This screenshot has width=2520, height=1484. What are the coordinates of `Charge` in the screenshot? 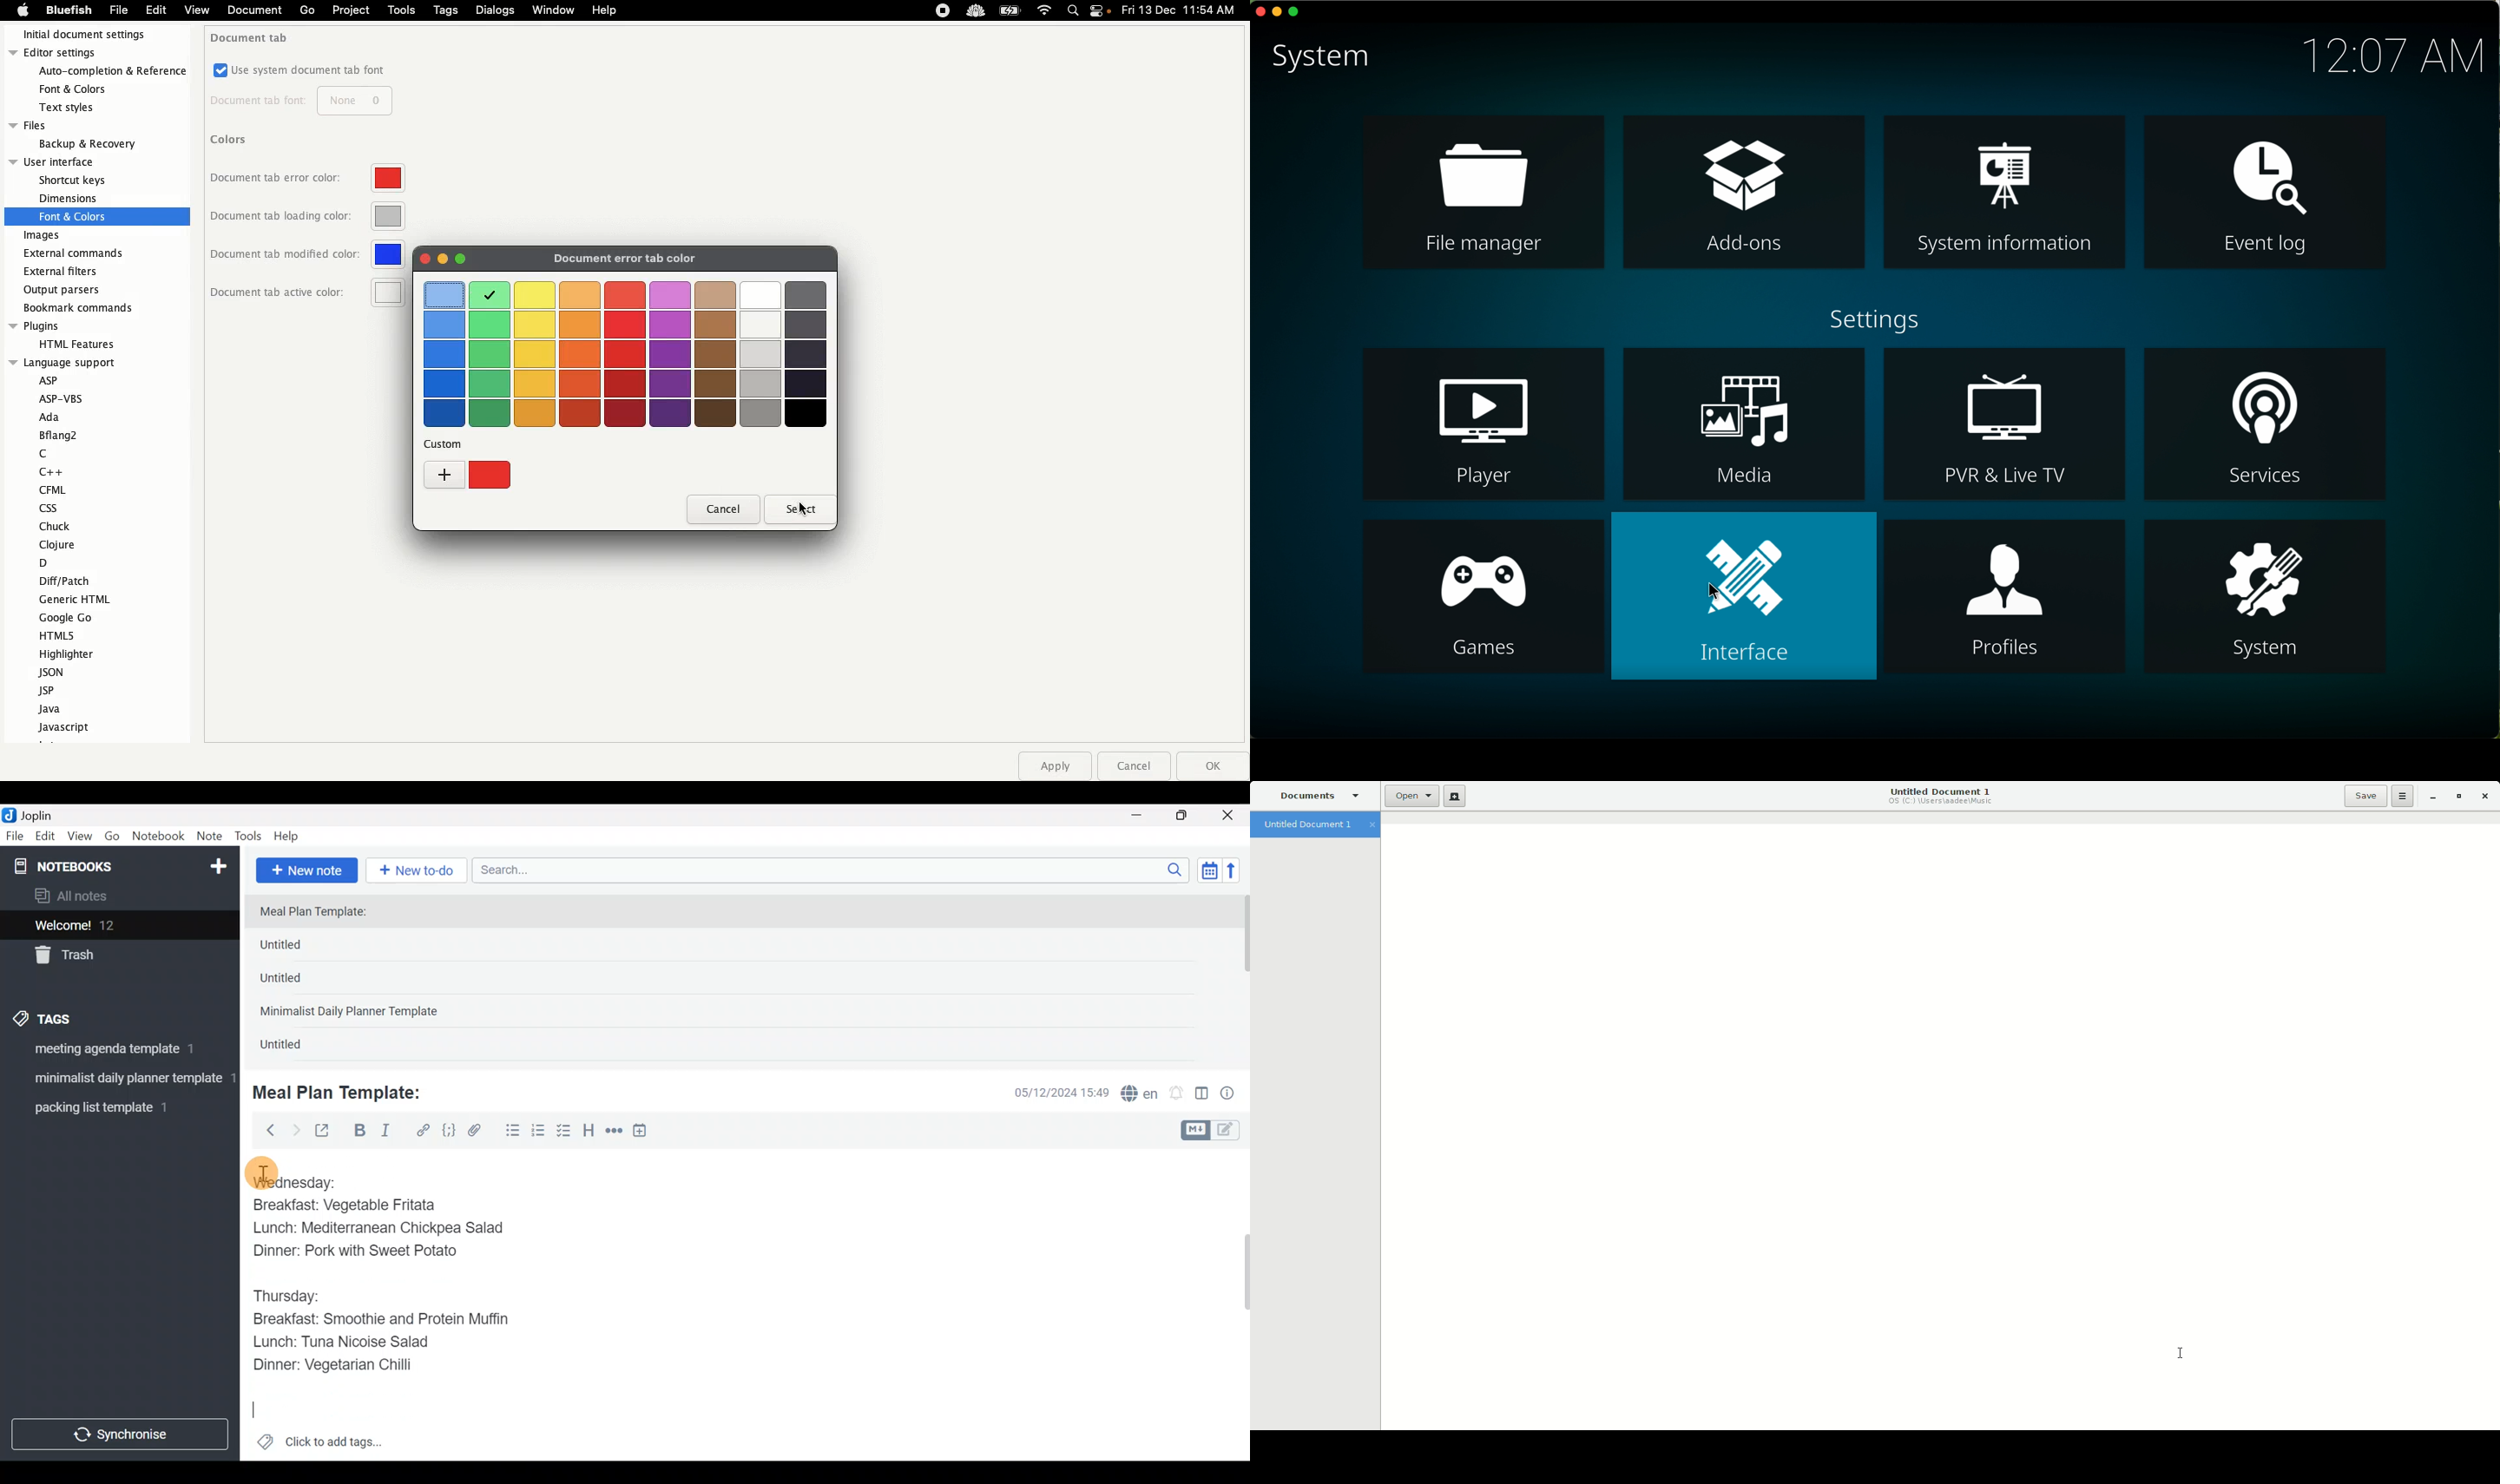 It's located at (1010, 12).